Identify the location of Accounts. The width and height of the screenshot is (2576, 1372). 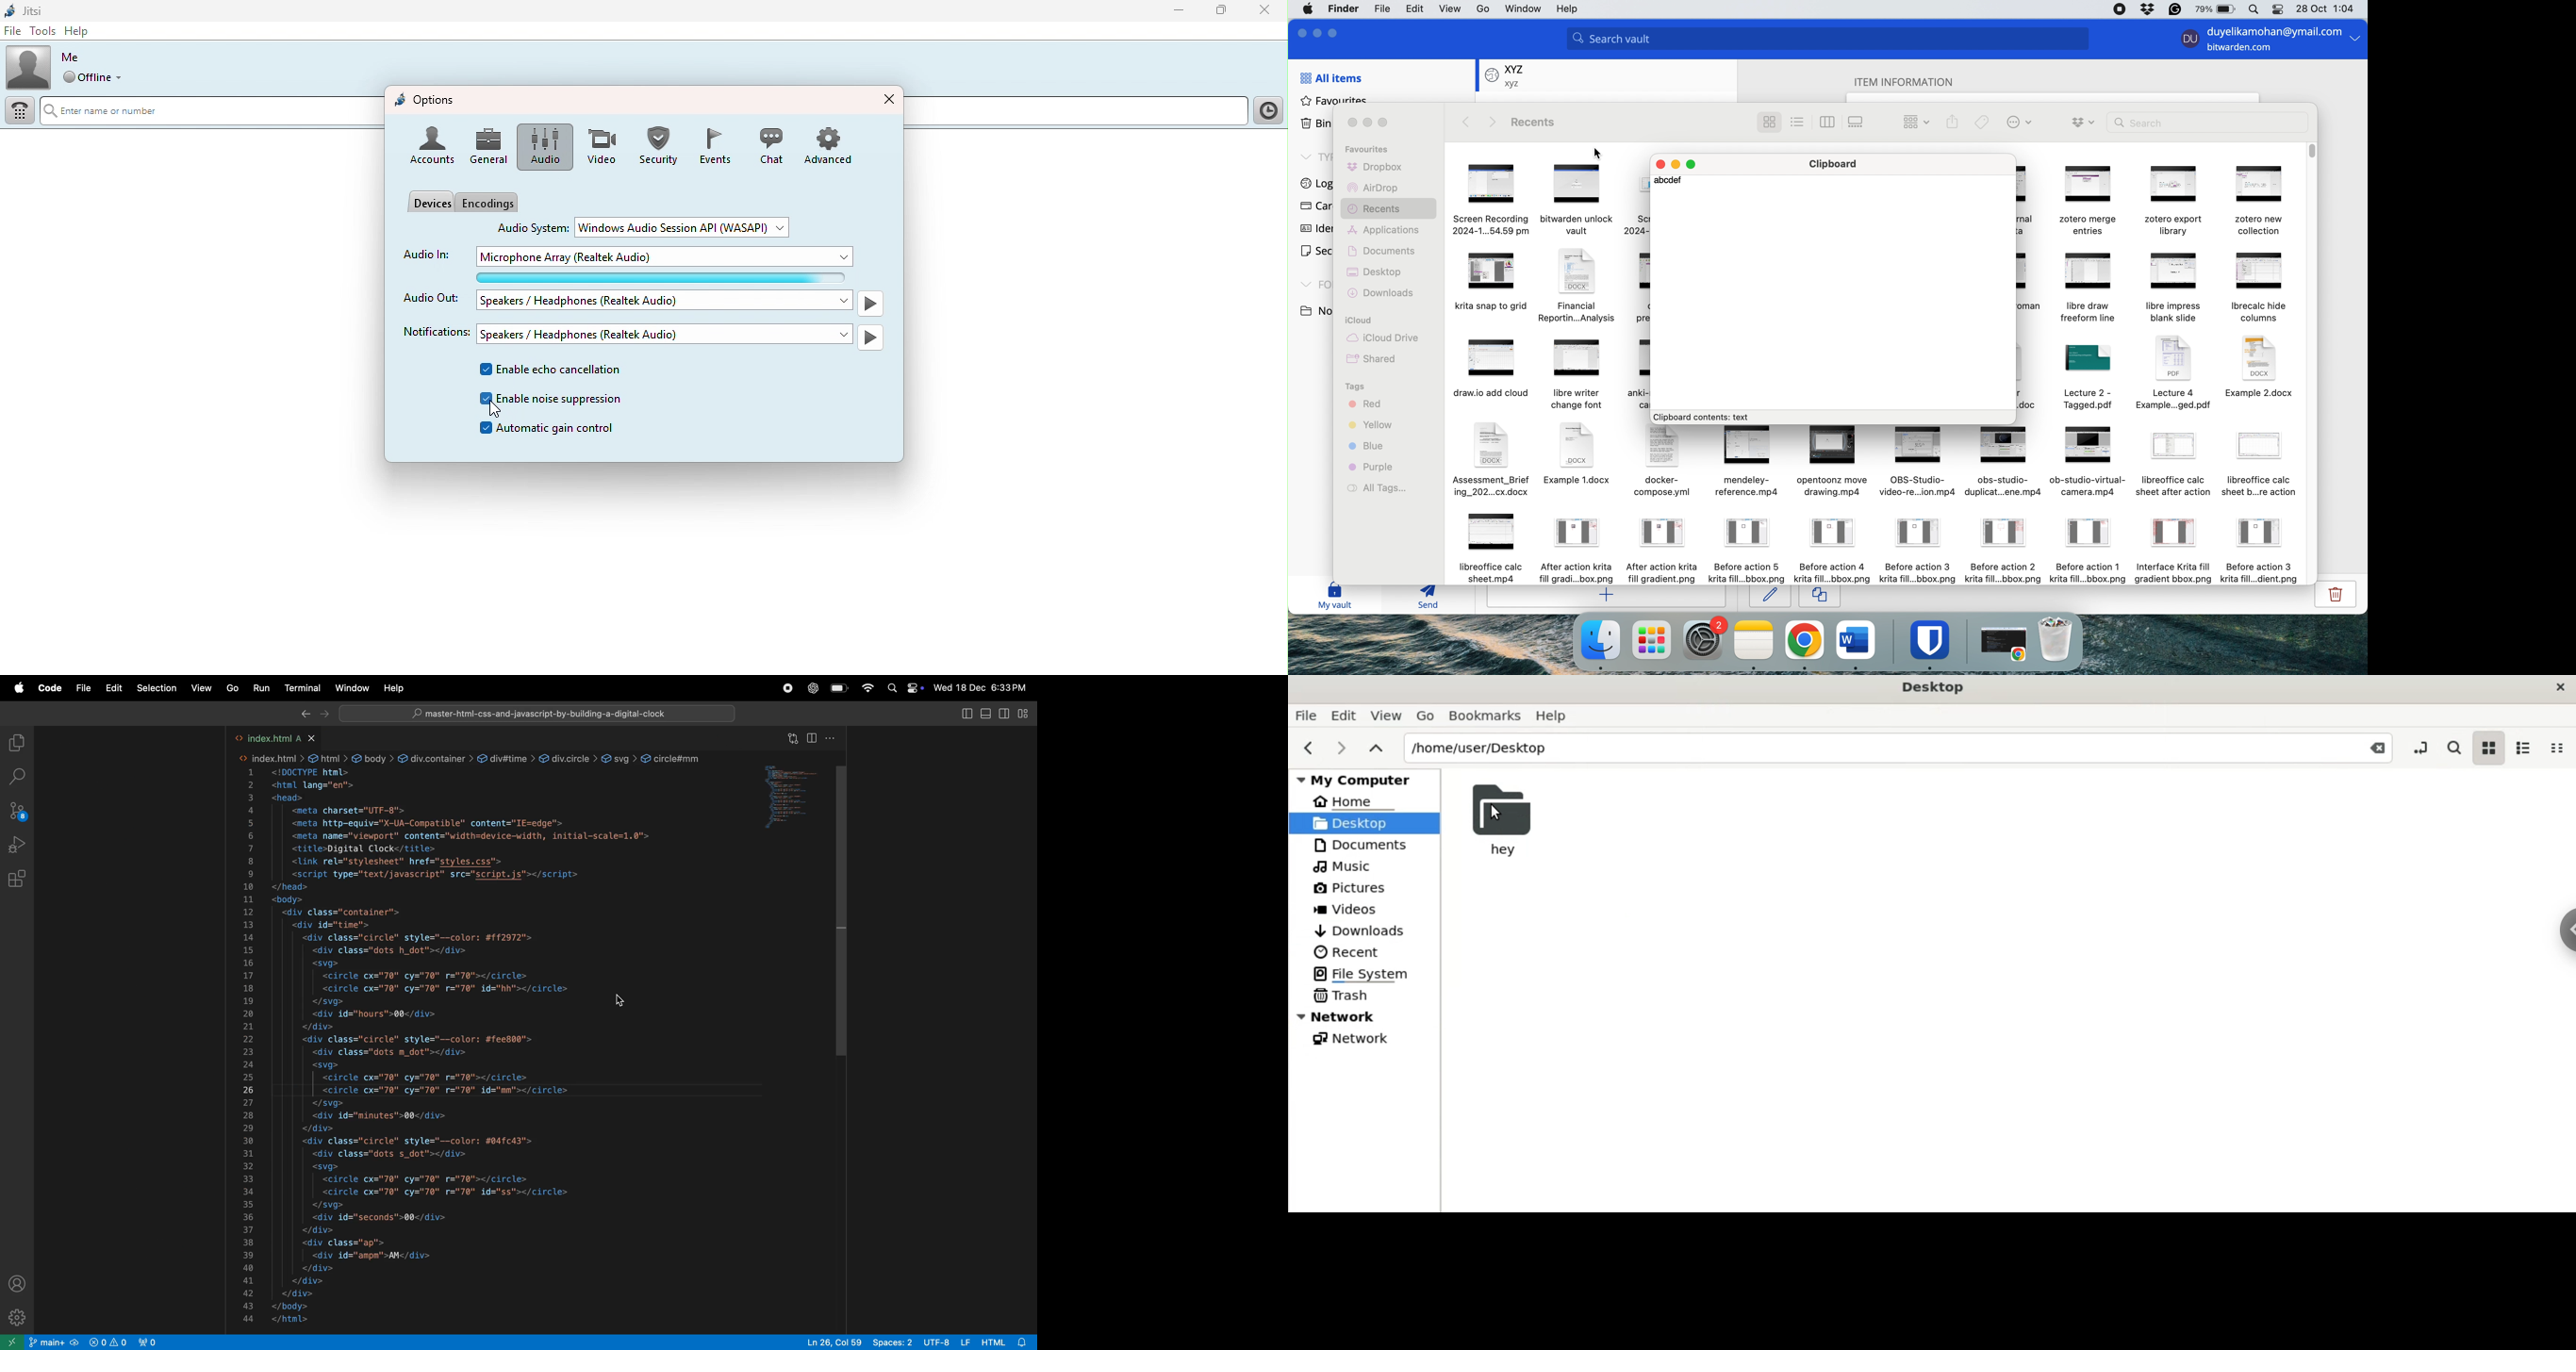
(431, 147).